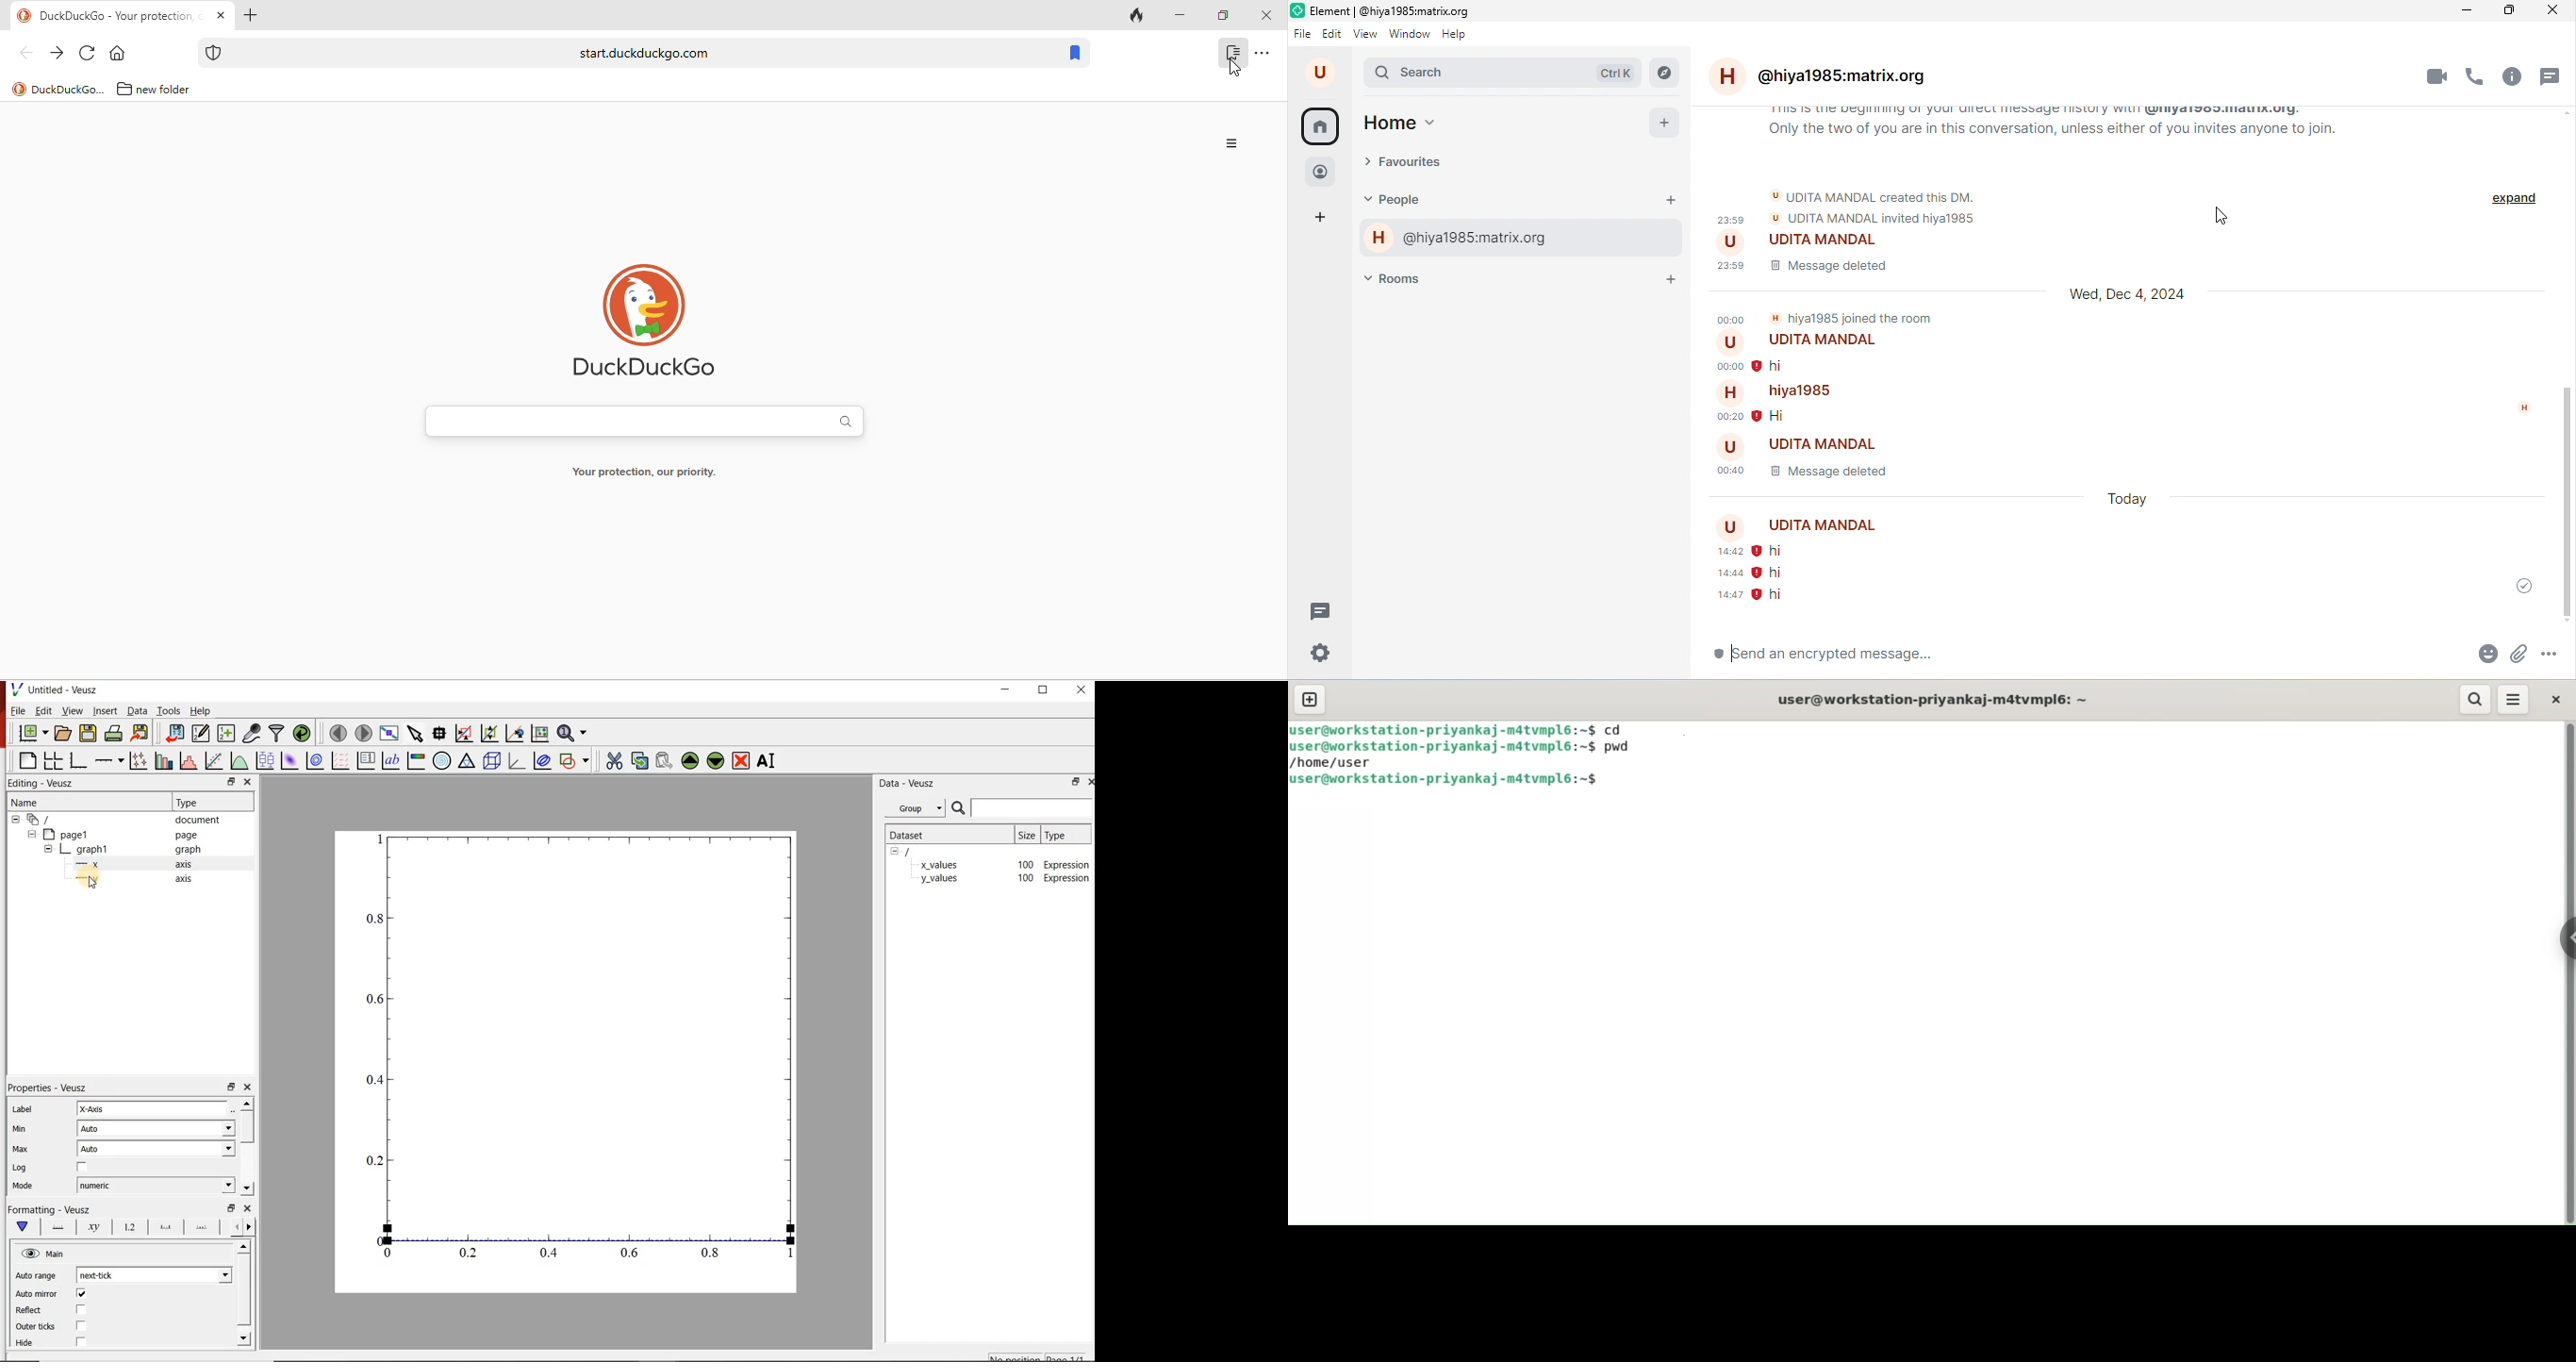 This screenshot has height=1372, width=2576. I want to click on Expression, so click(1067, 879).